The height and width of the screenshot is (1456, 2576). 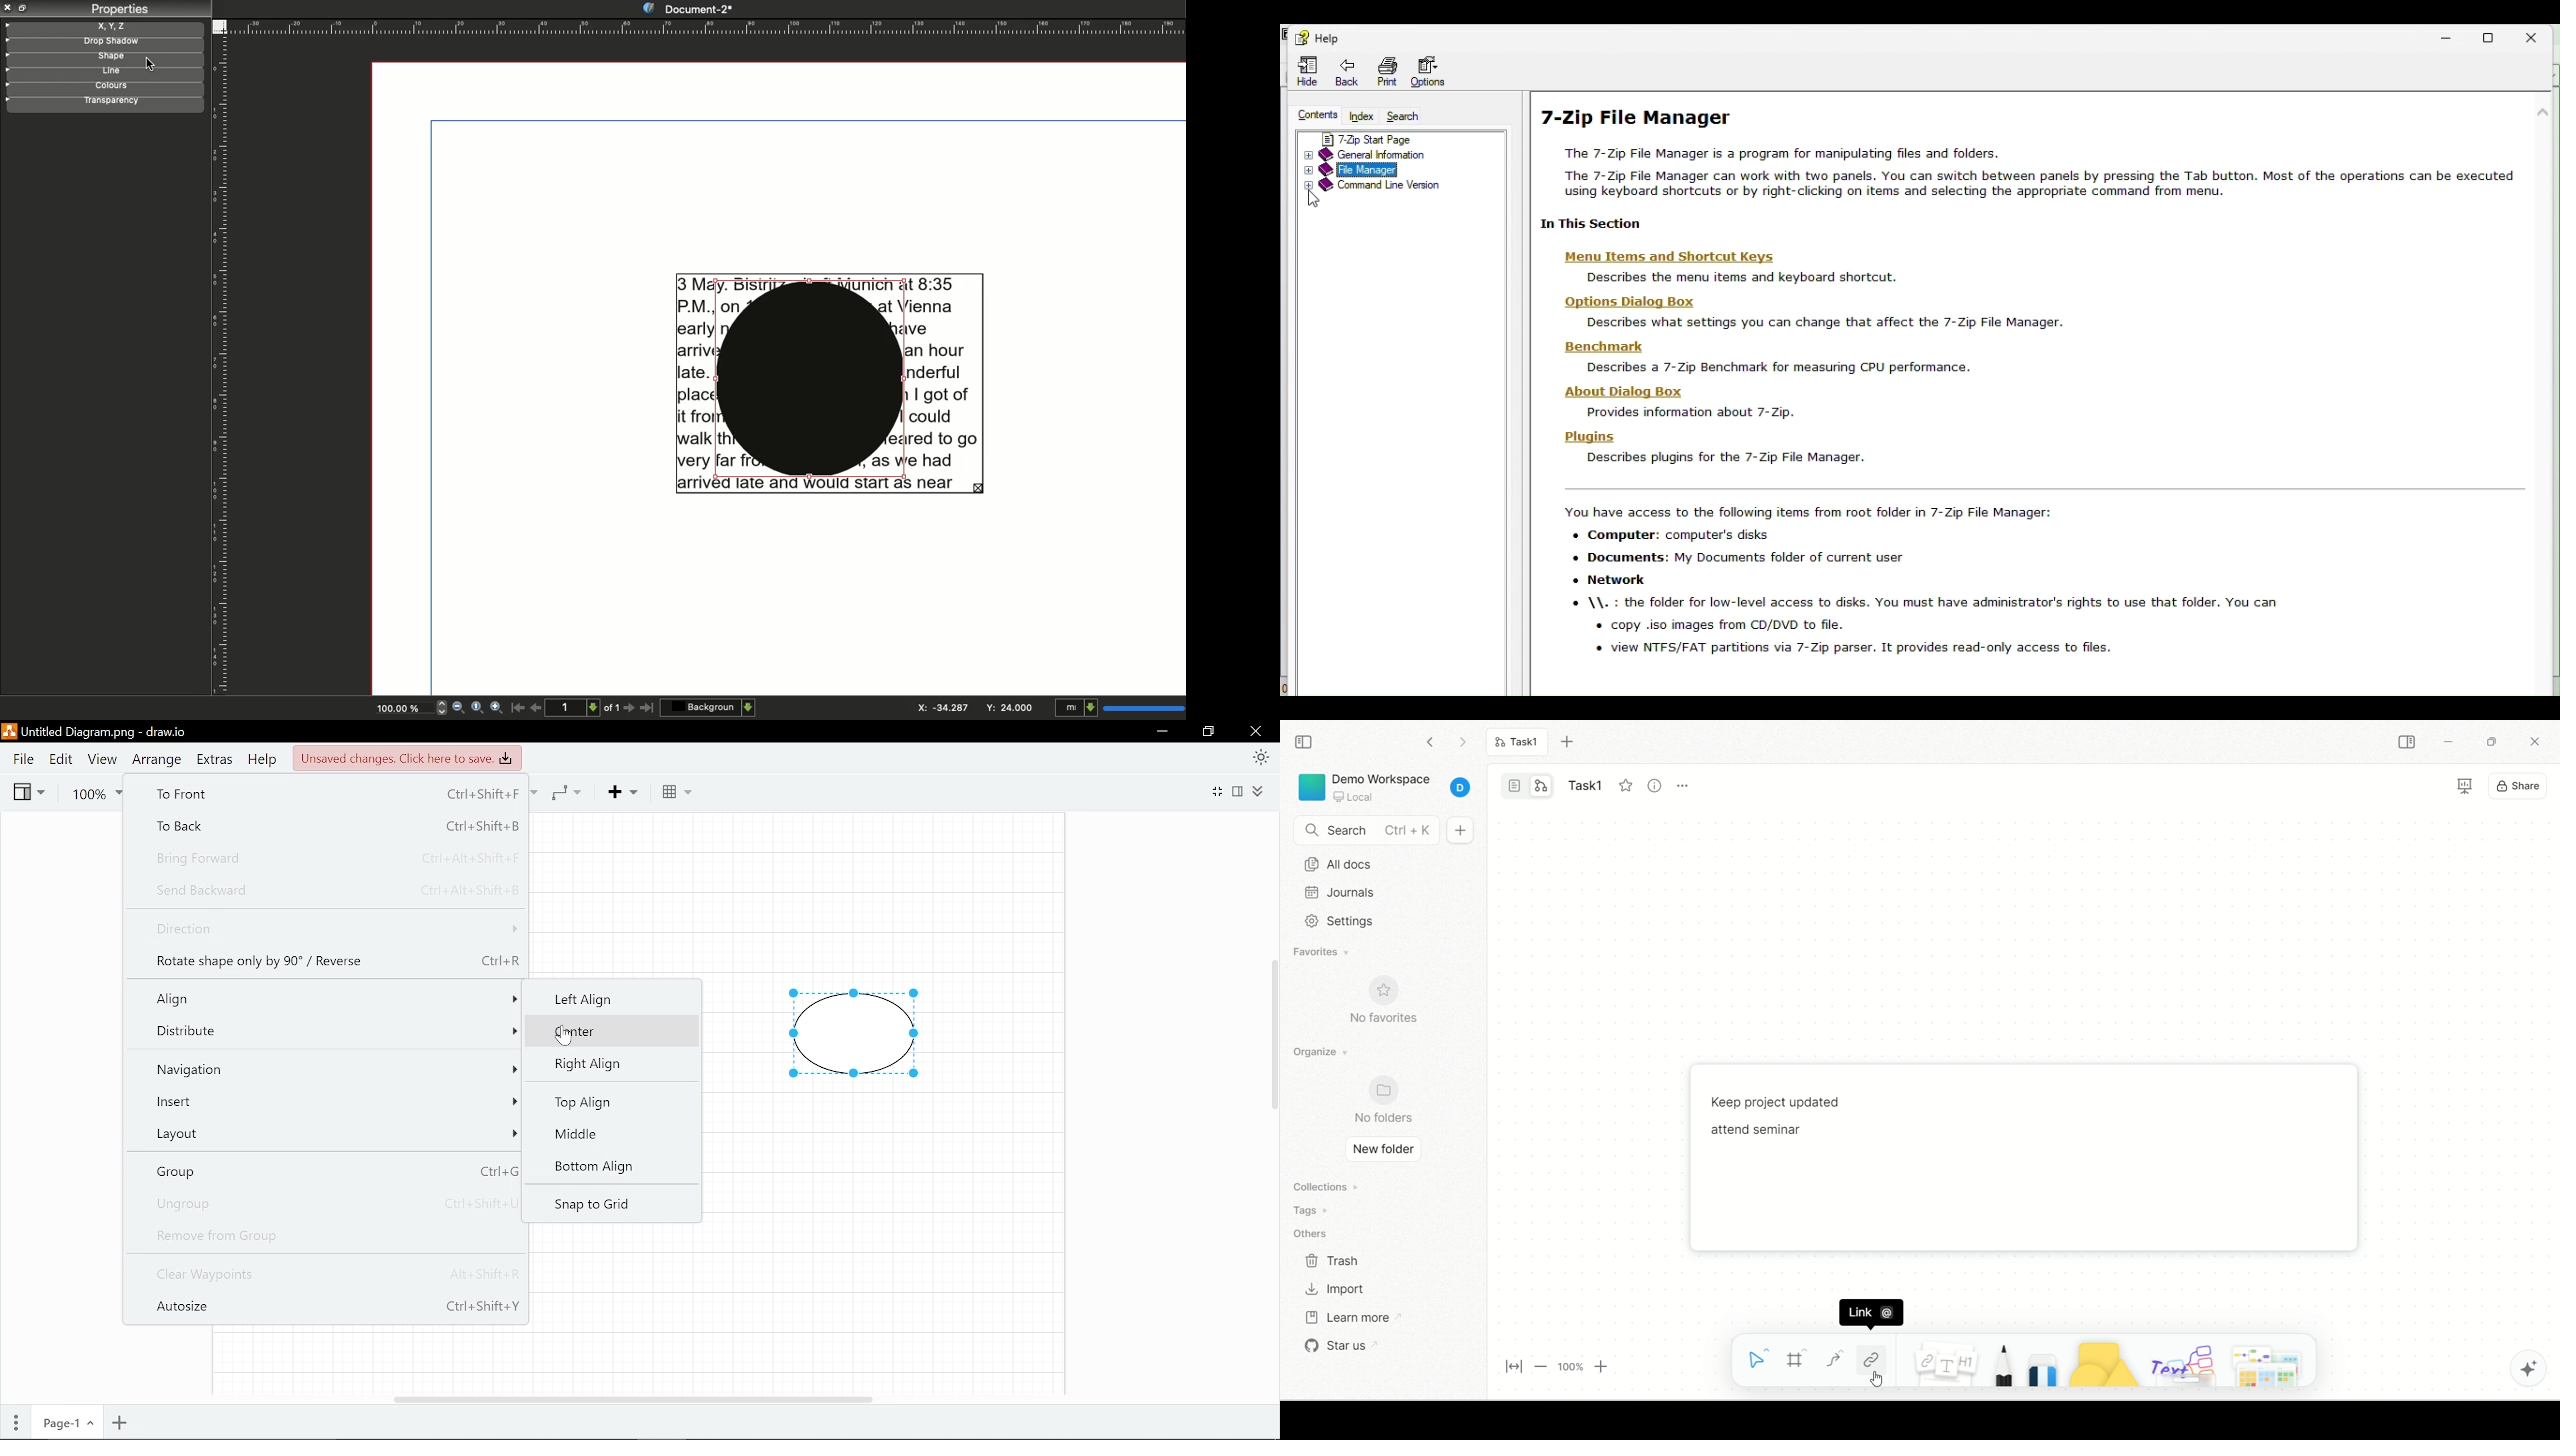 I want to click on Transparency, so click(x=120, y=103).